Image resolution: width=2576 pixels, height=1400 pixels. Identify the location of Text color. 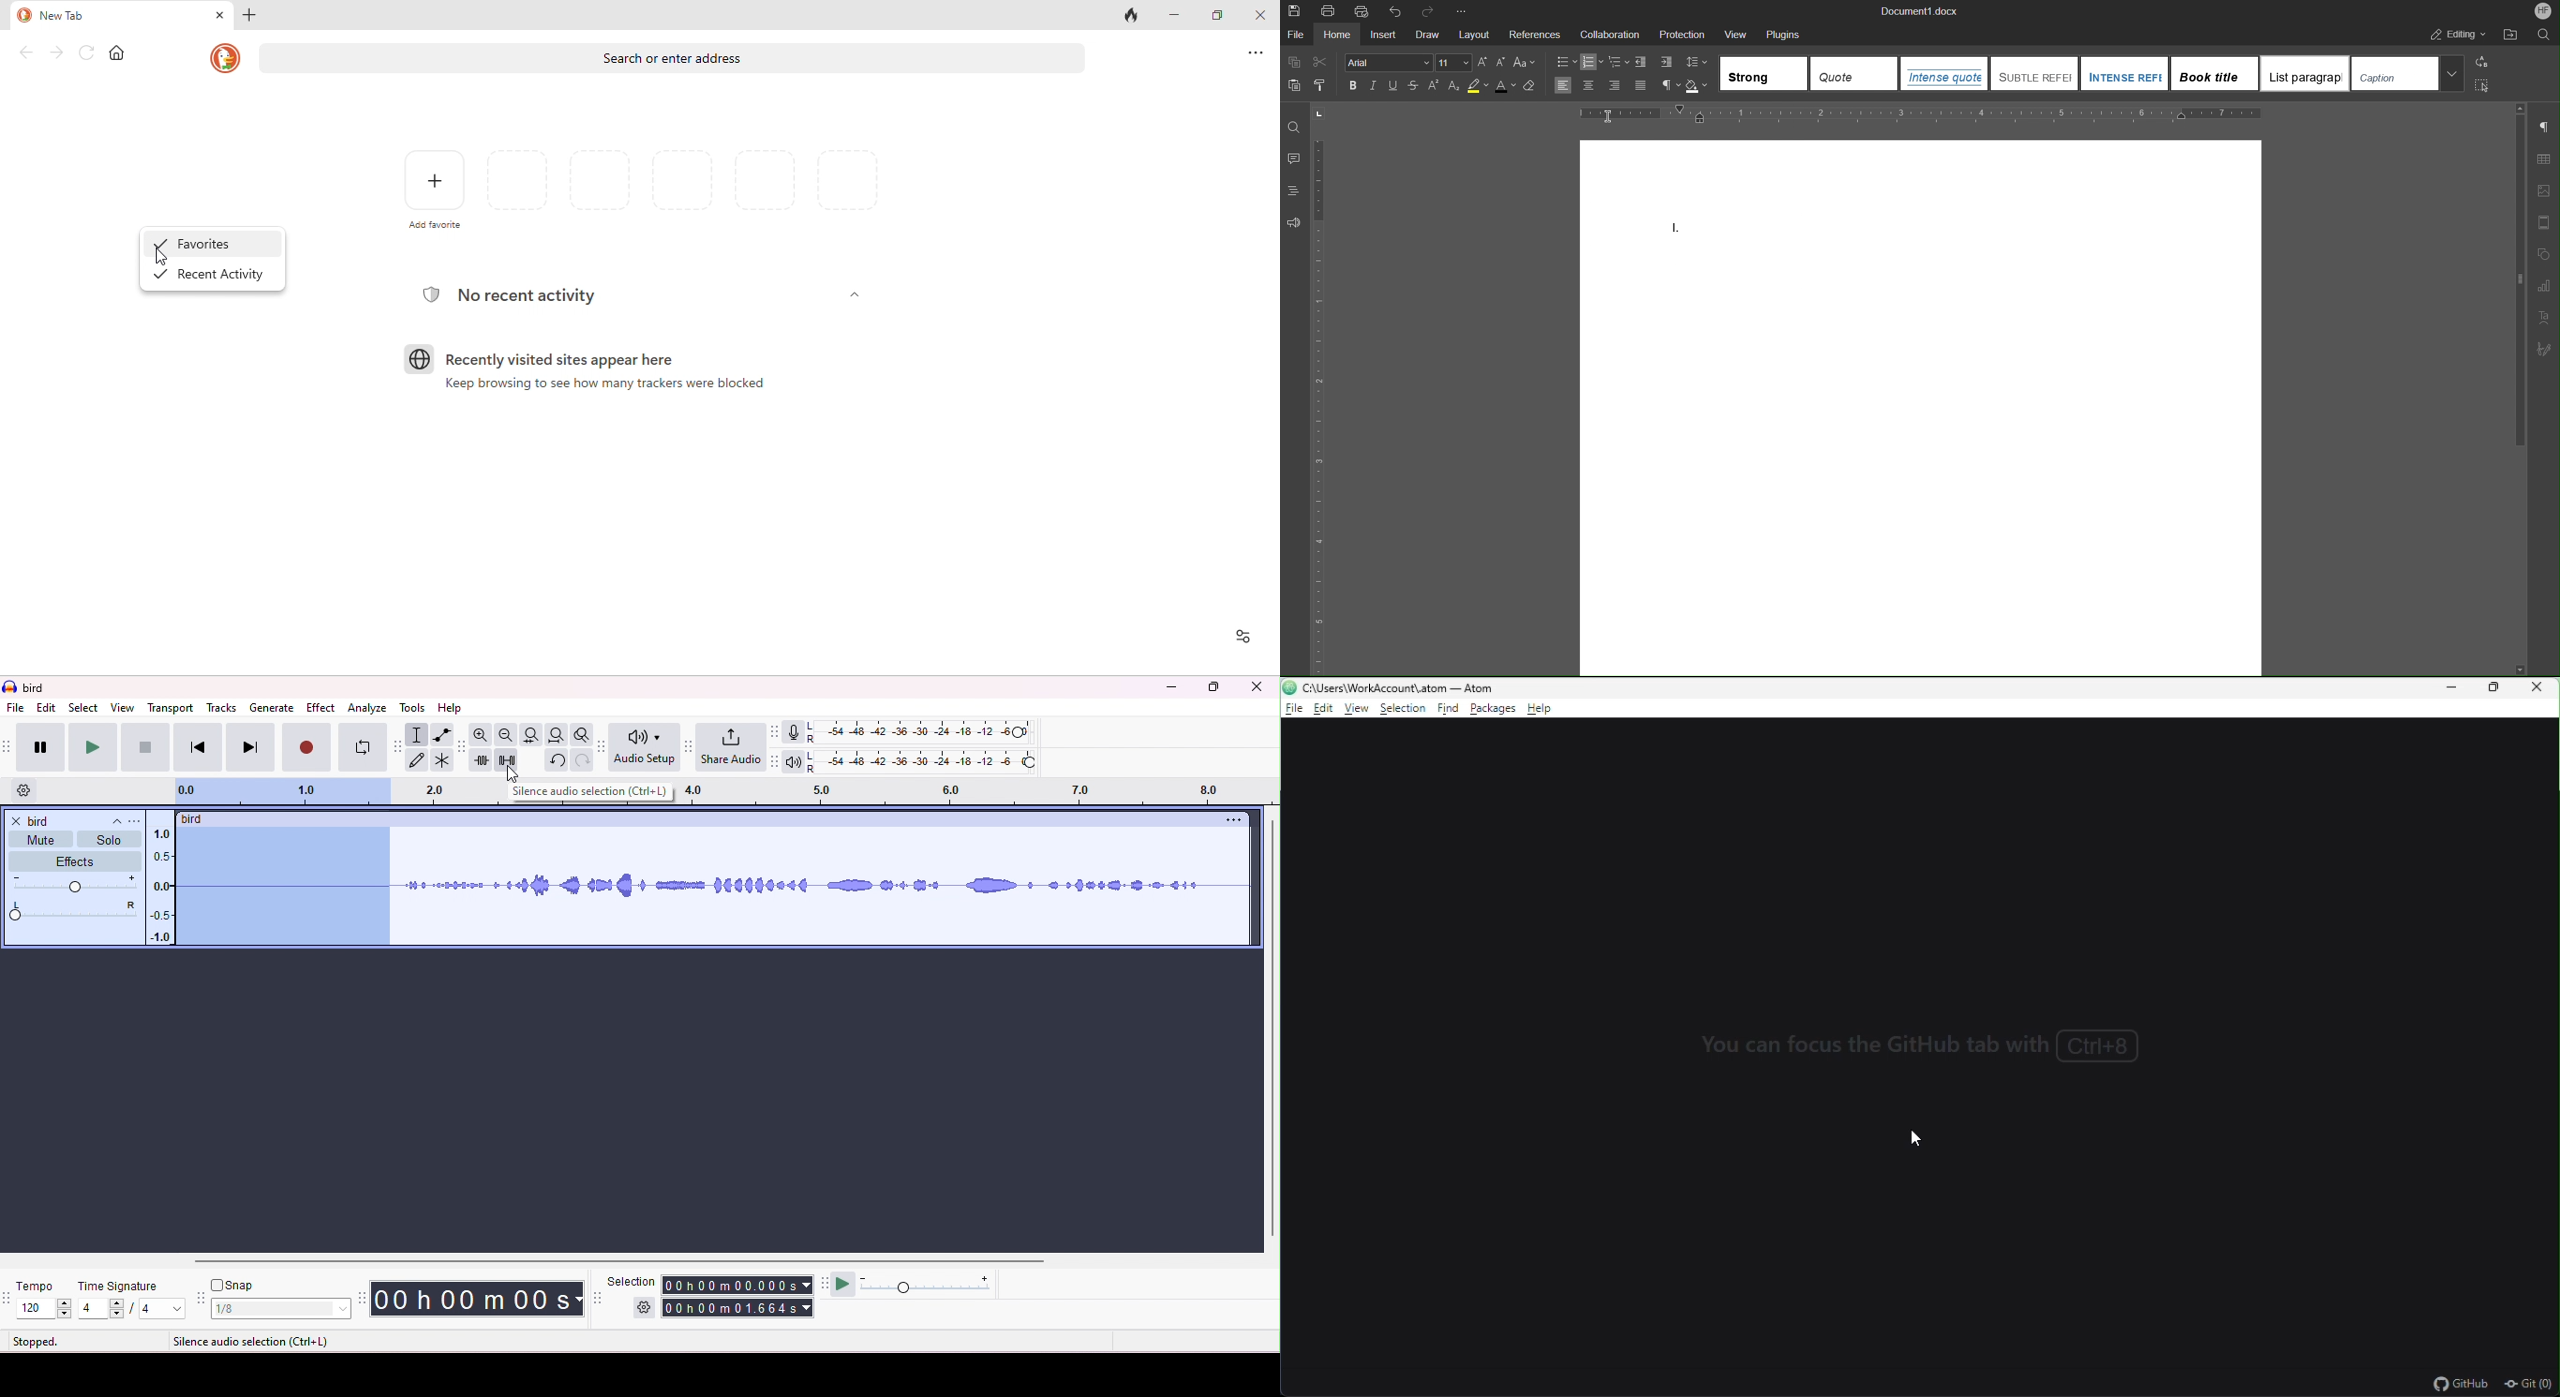
(1505, 88).